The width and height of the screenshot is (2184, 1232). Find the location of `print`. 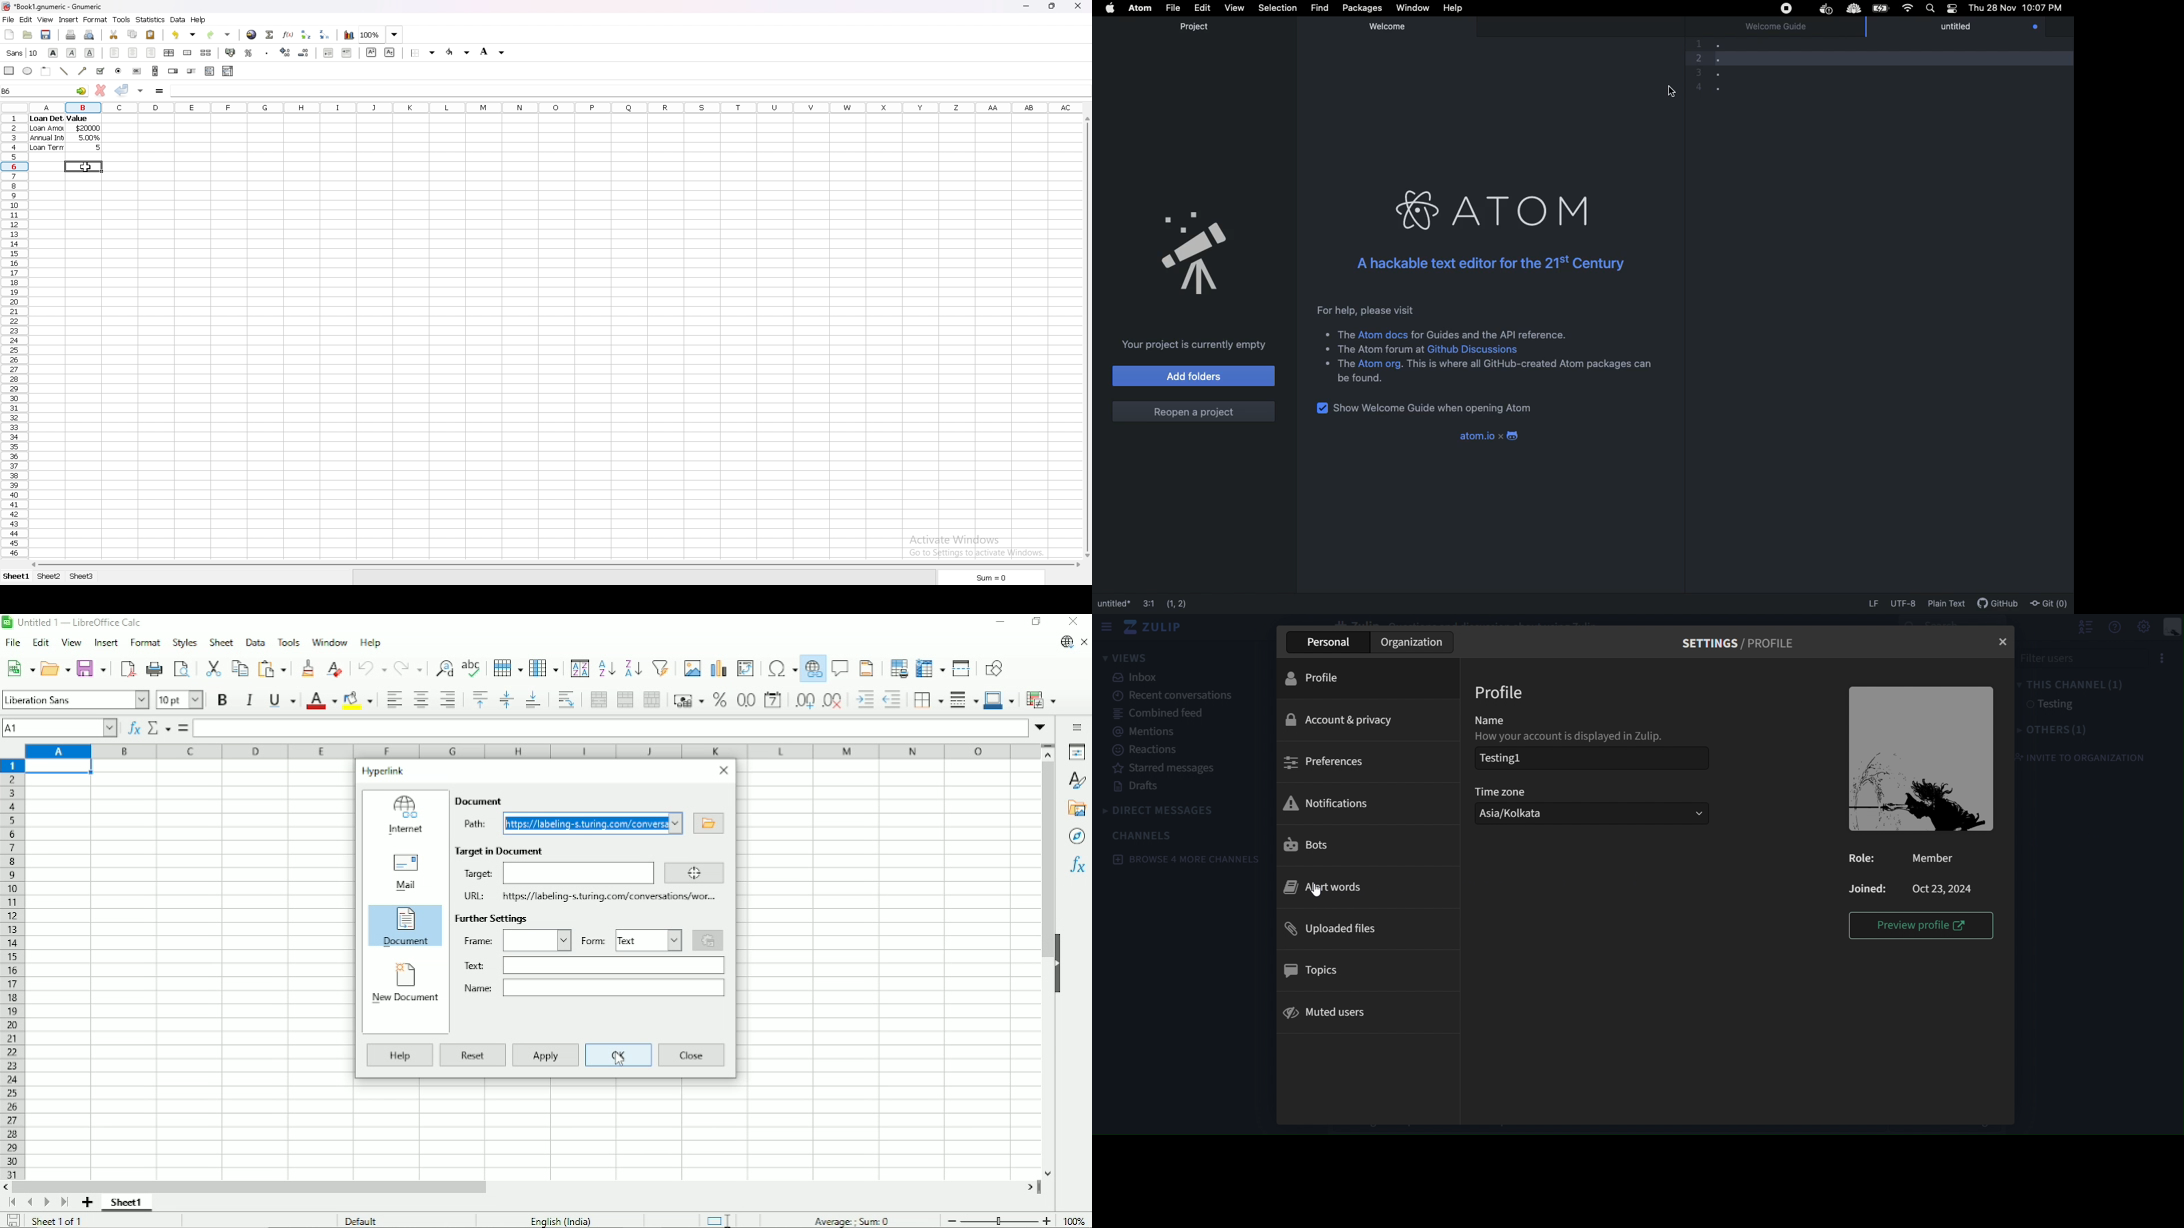

print is located at coordinates (72, 34).